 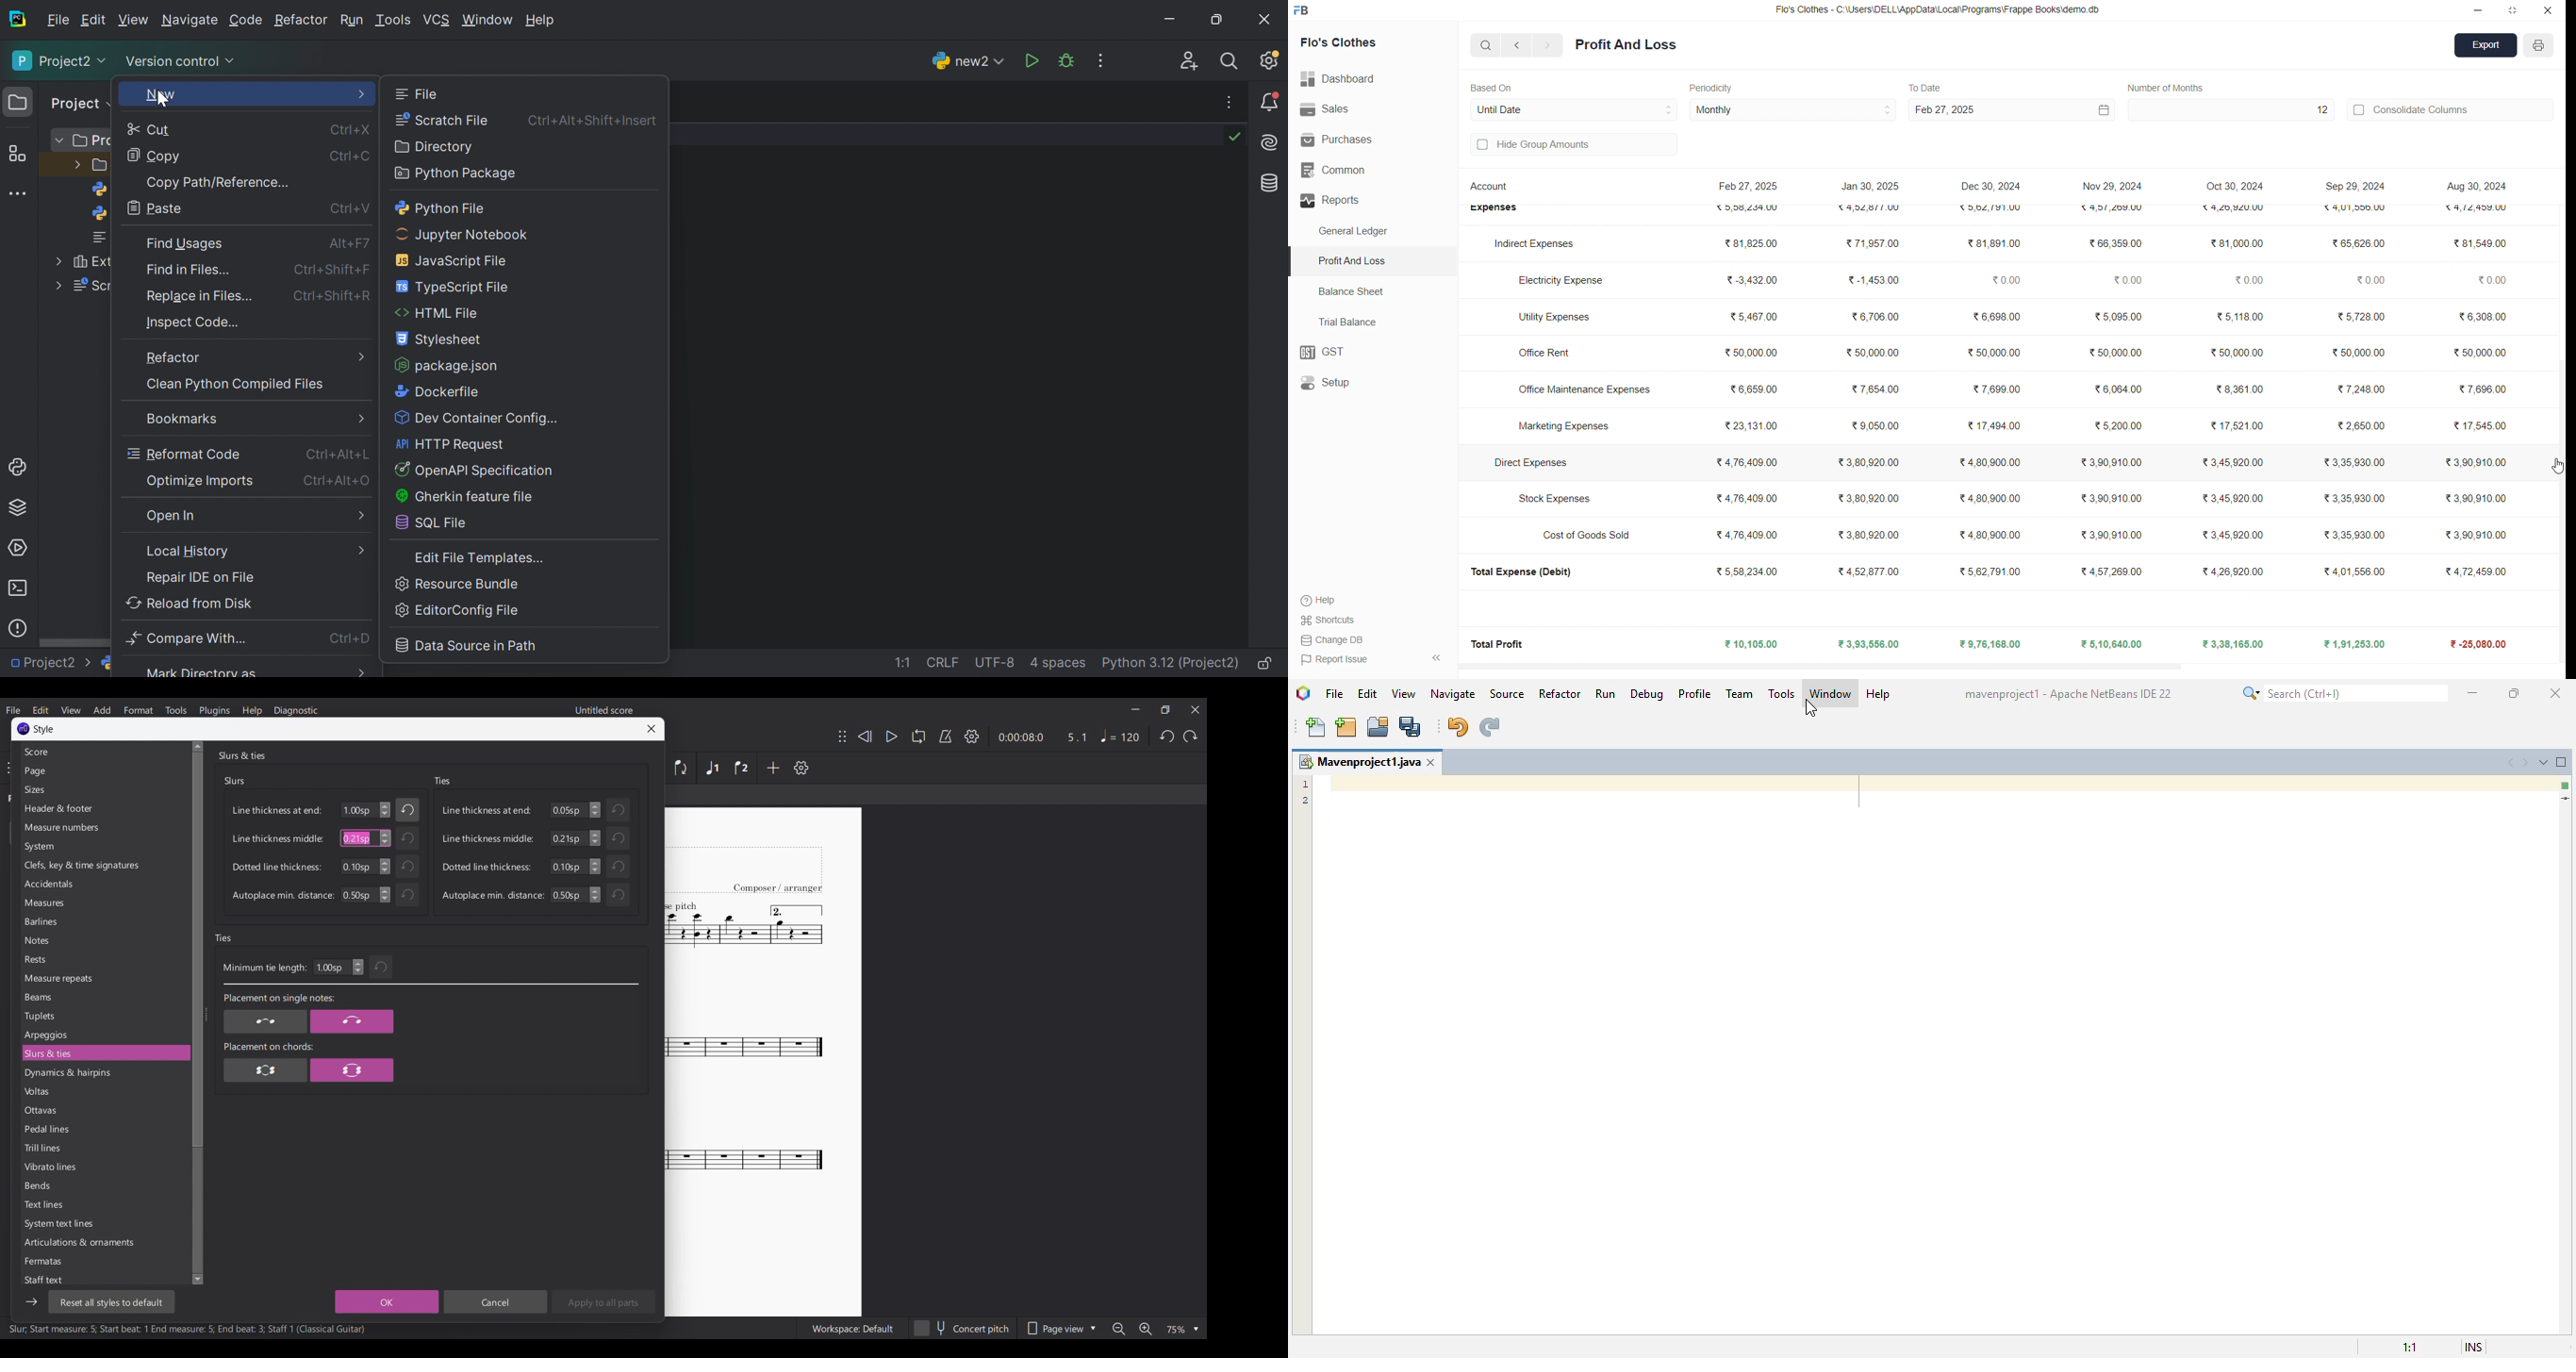 I want to click on Undo, so click(x=382, y=967).